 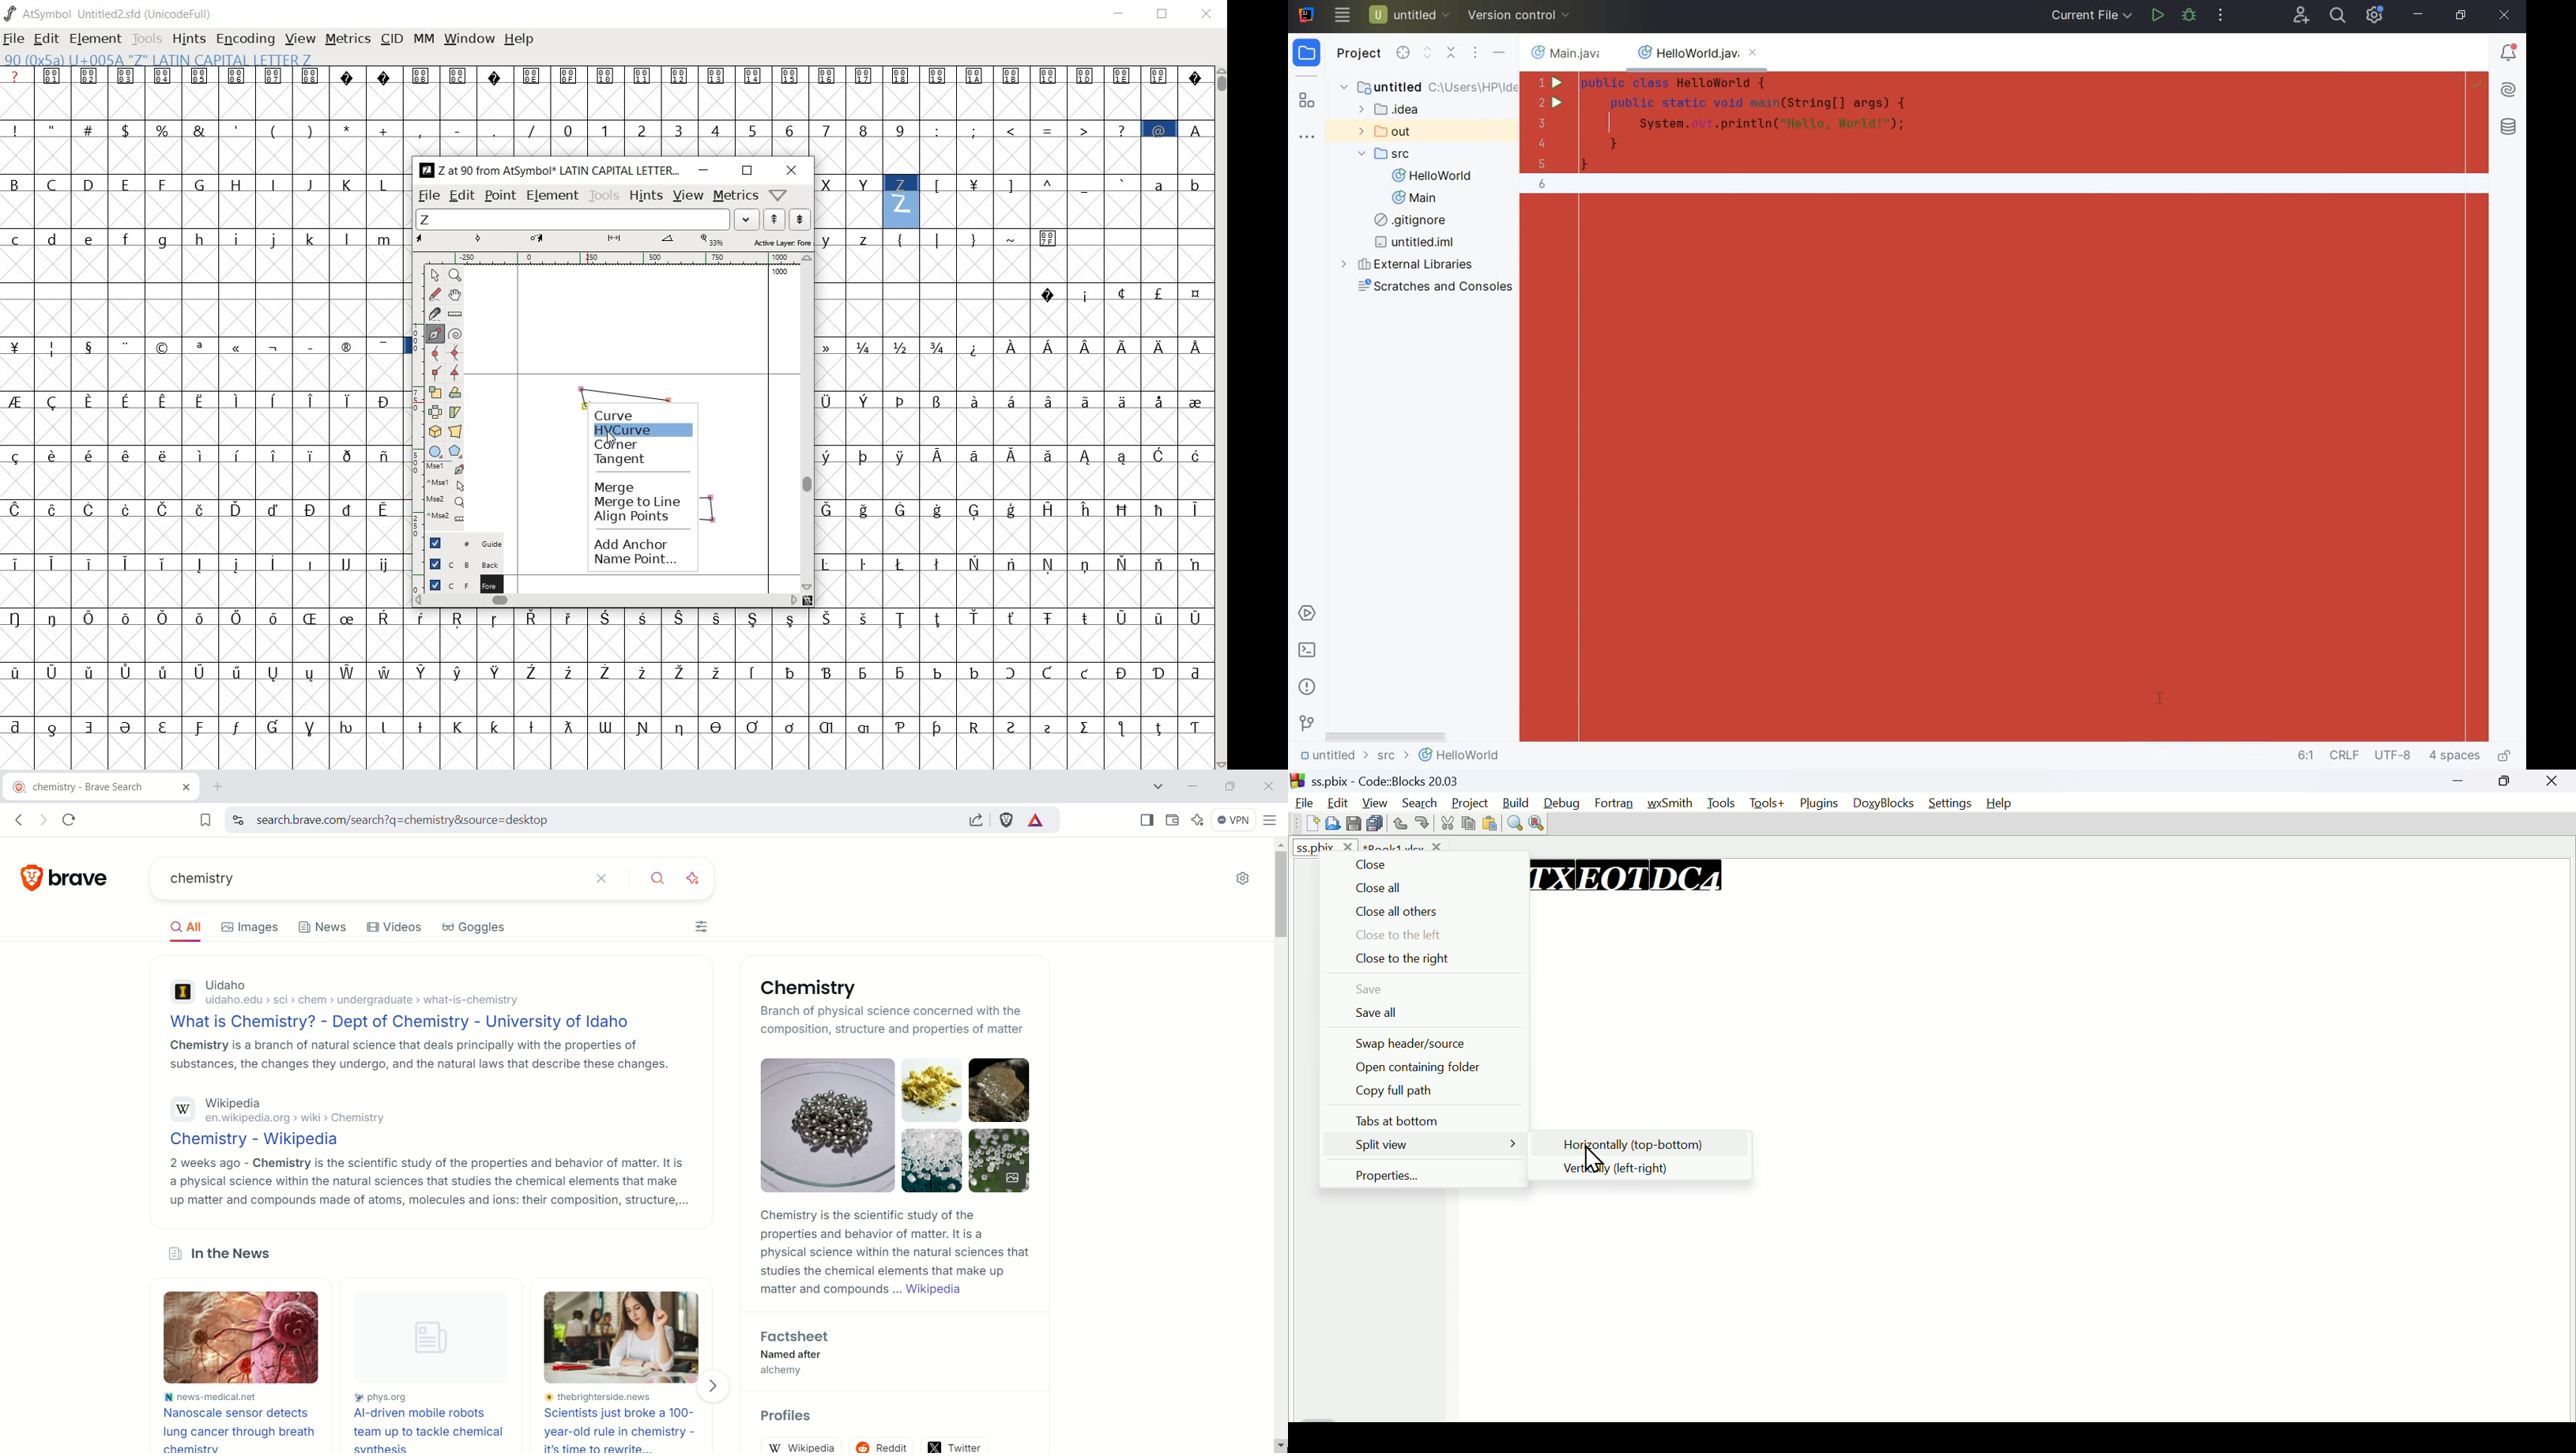 What do you see at coordinates (424, 38) in the screenshot?
I see `mm` at bounding box center [424, 38].